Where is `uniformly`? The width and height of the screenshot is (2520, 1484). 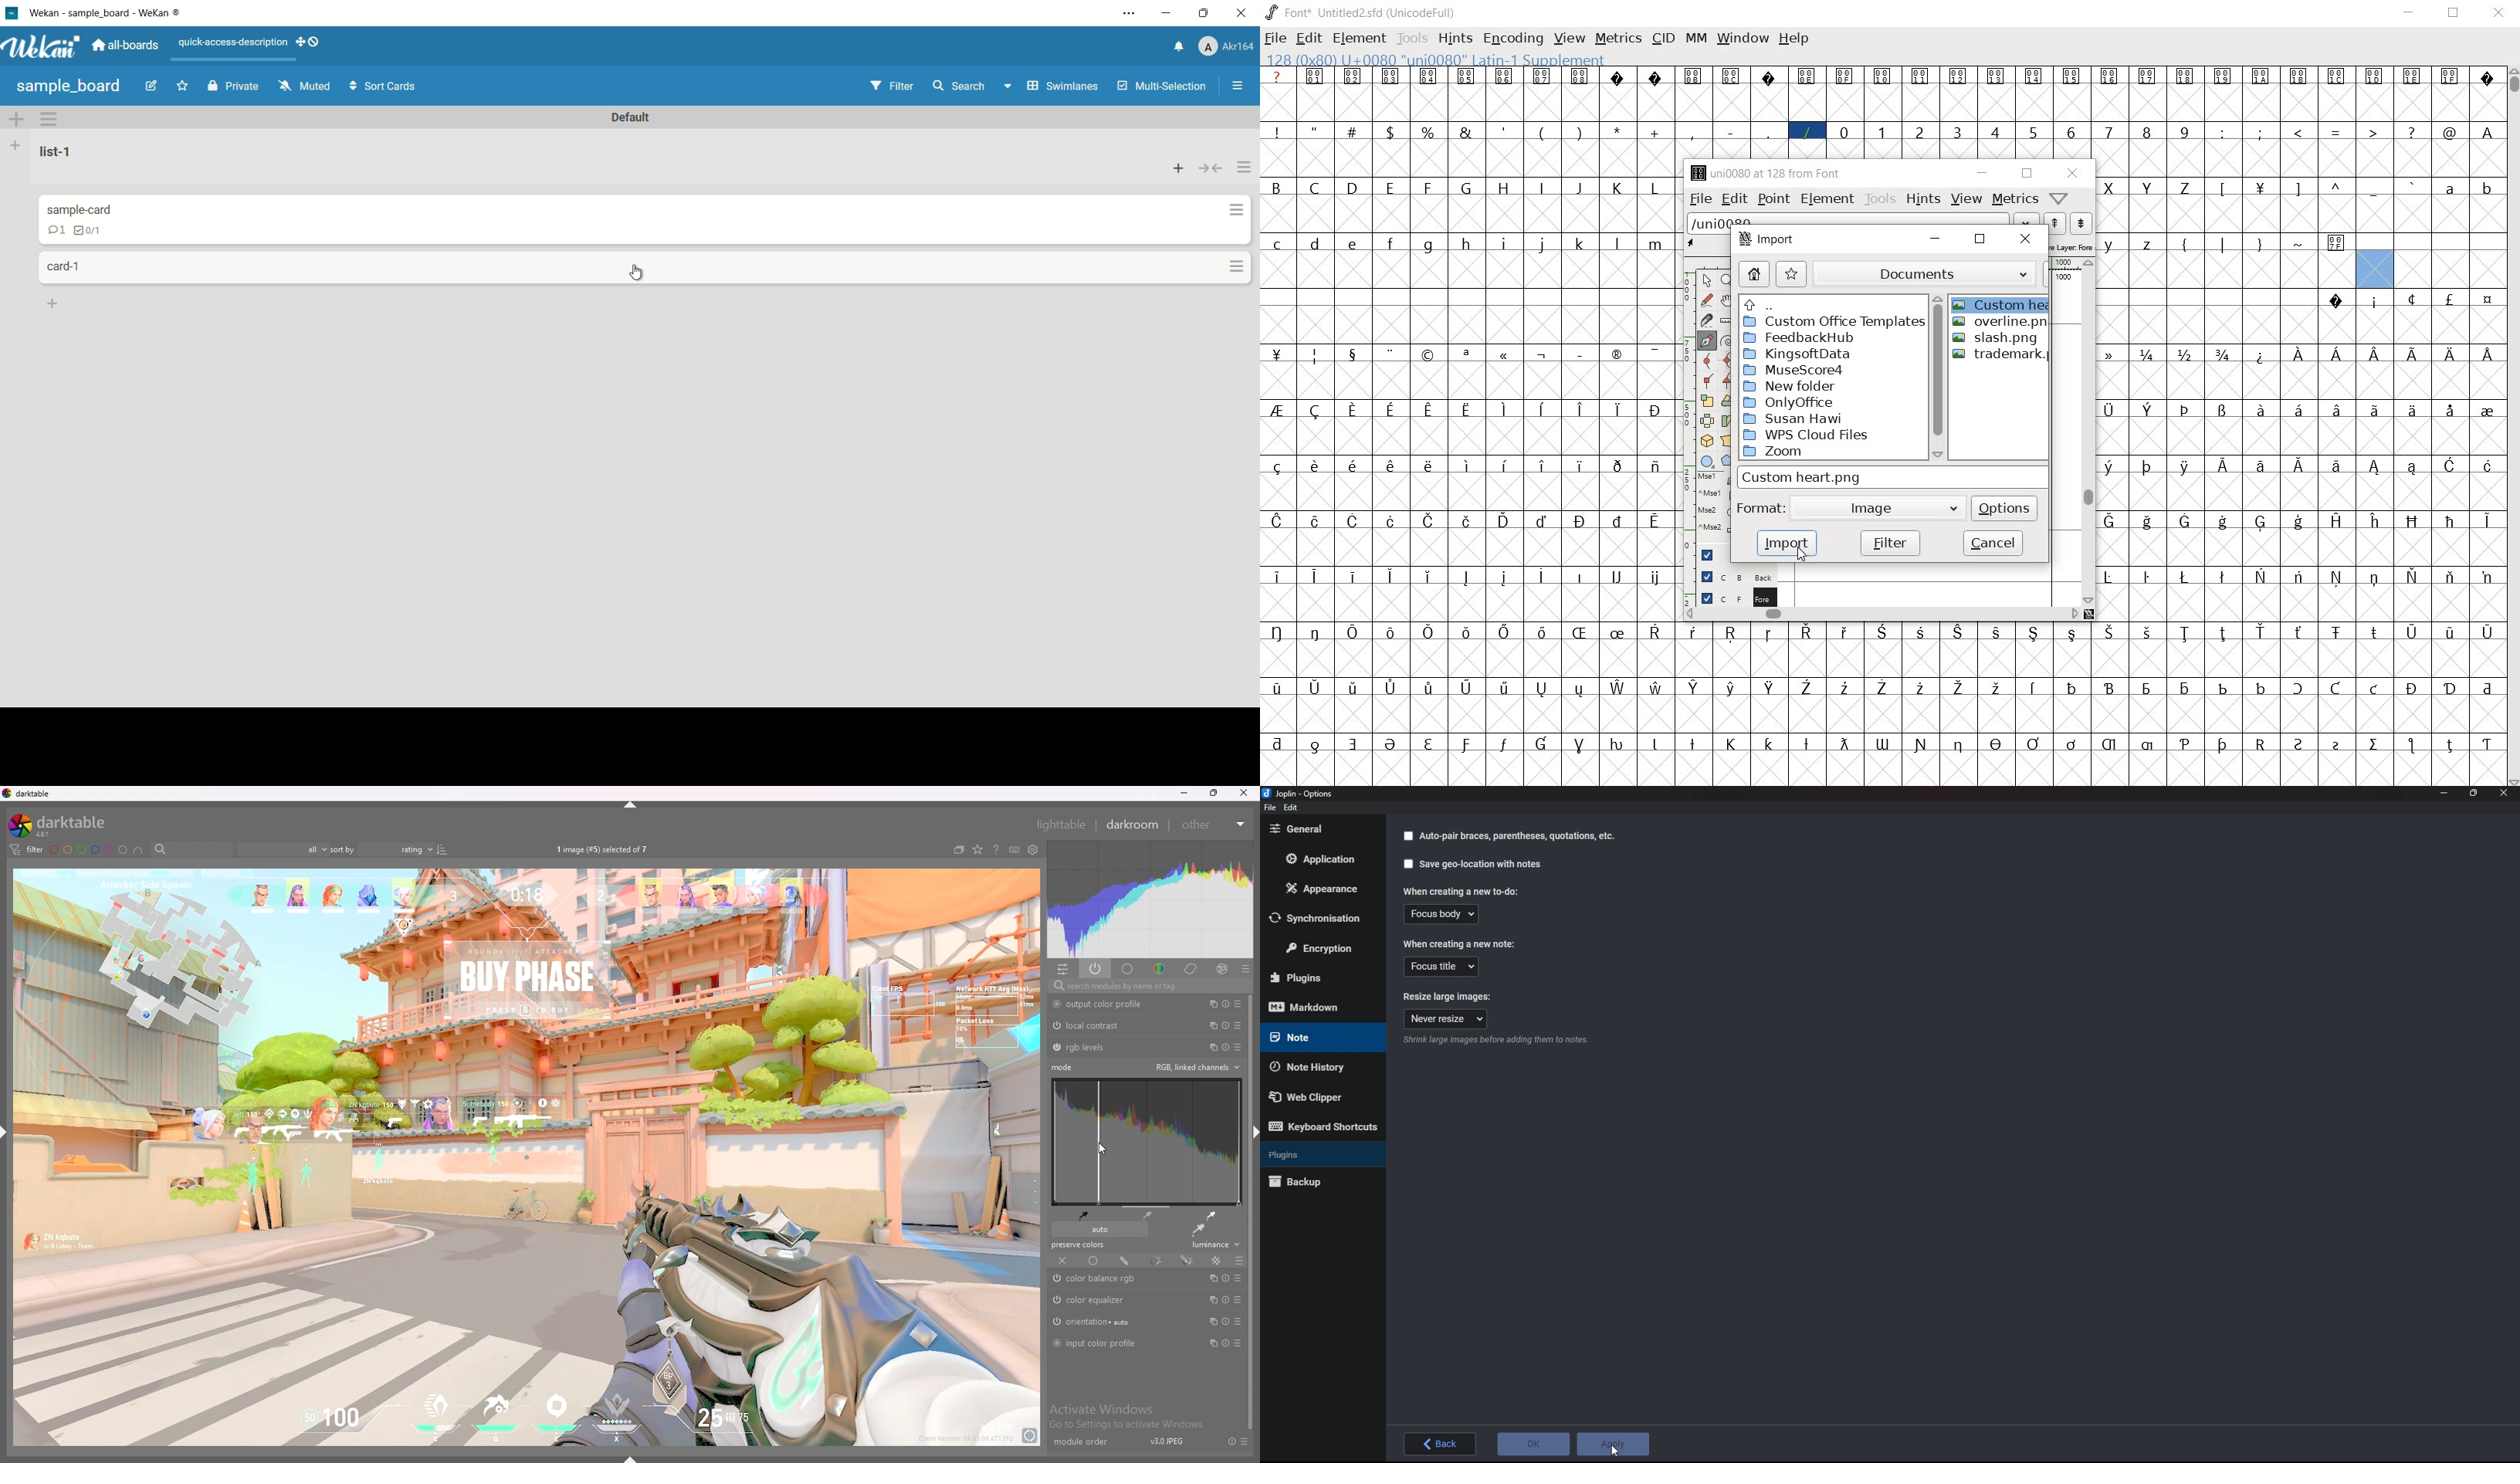 uniformly is located at coordinates (1093, 1261).